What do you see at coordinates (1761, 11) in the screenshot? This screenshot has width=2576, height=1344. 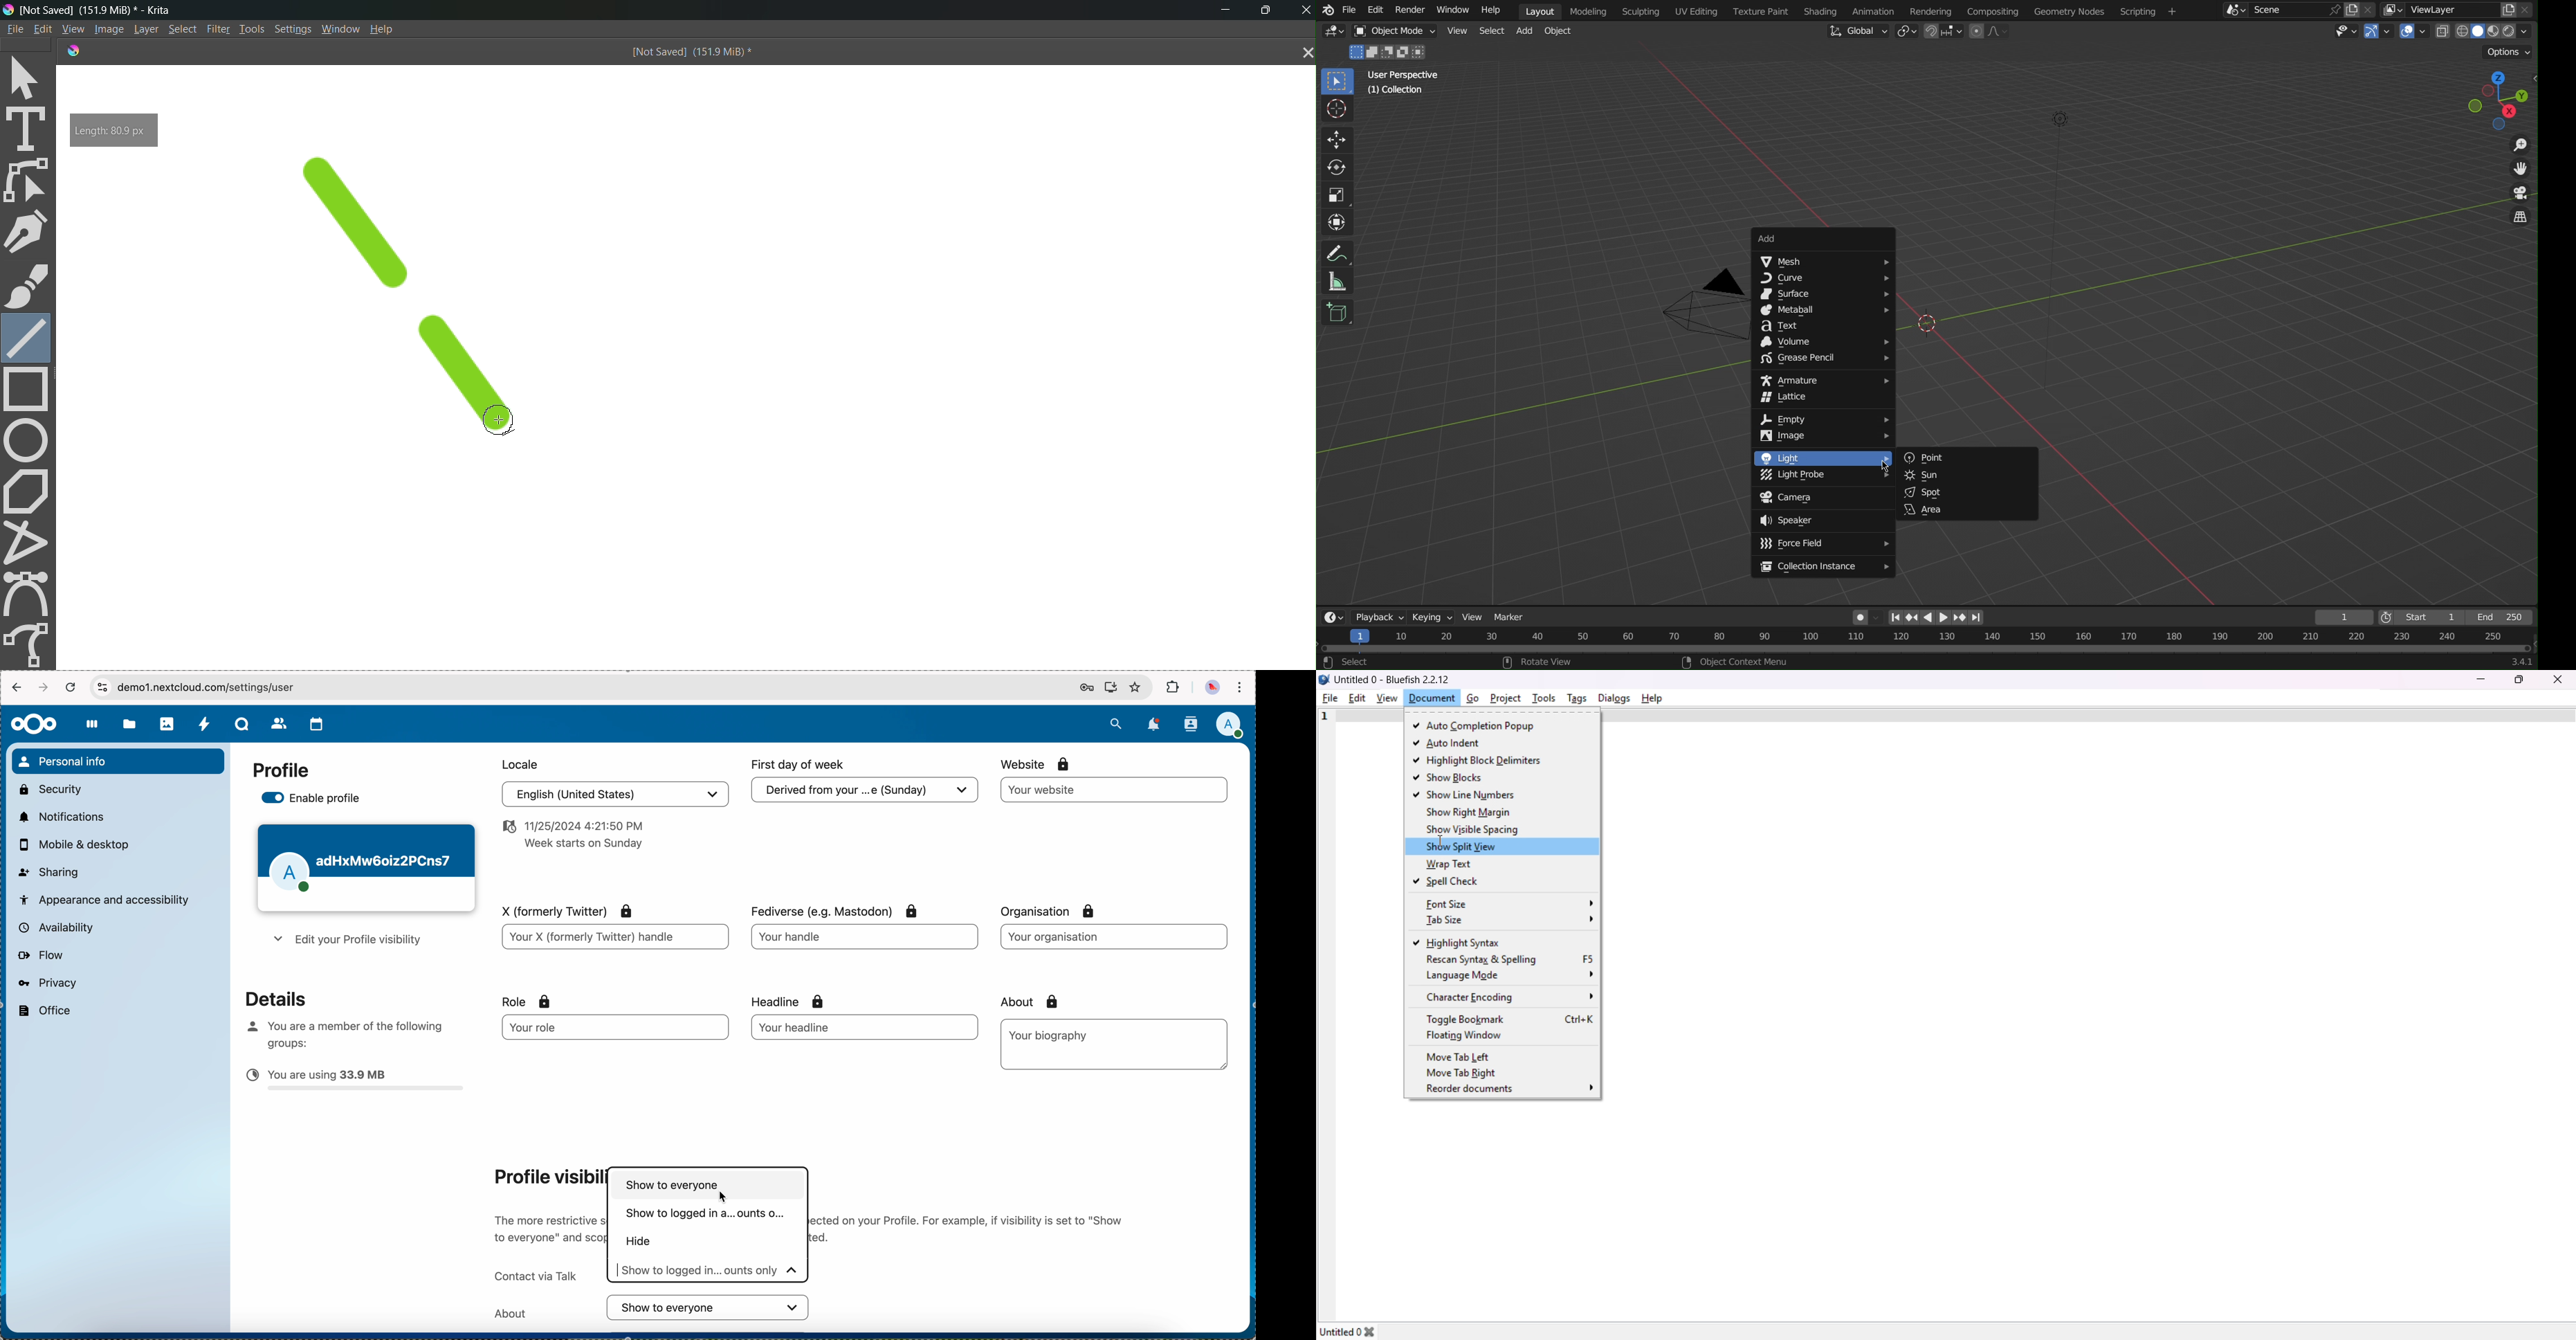 I see `Texture Paint` at bounding box center [1761, 11].